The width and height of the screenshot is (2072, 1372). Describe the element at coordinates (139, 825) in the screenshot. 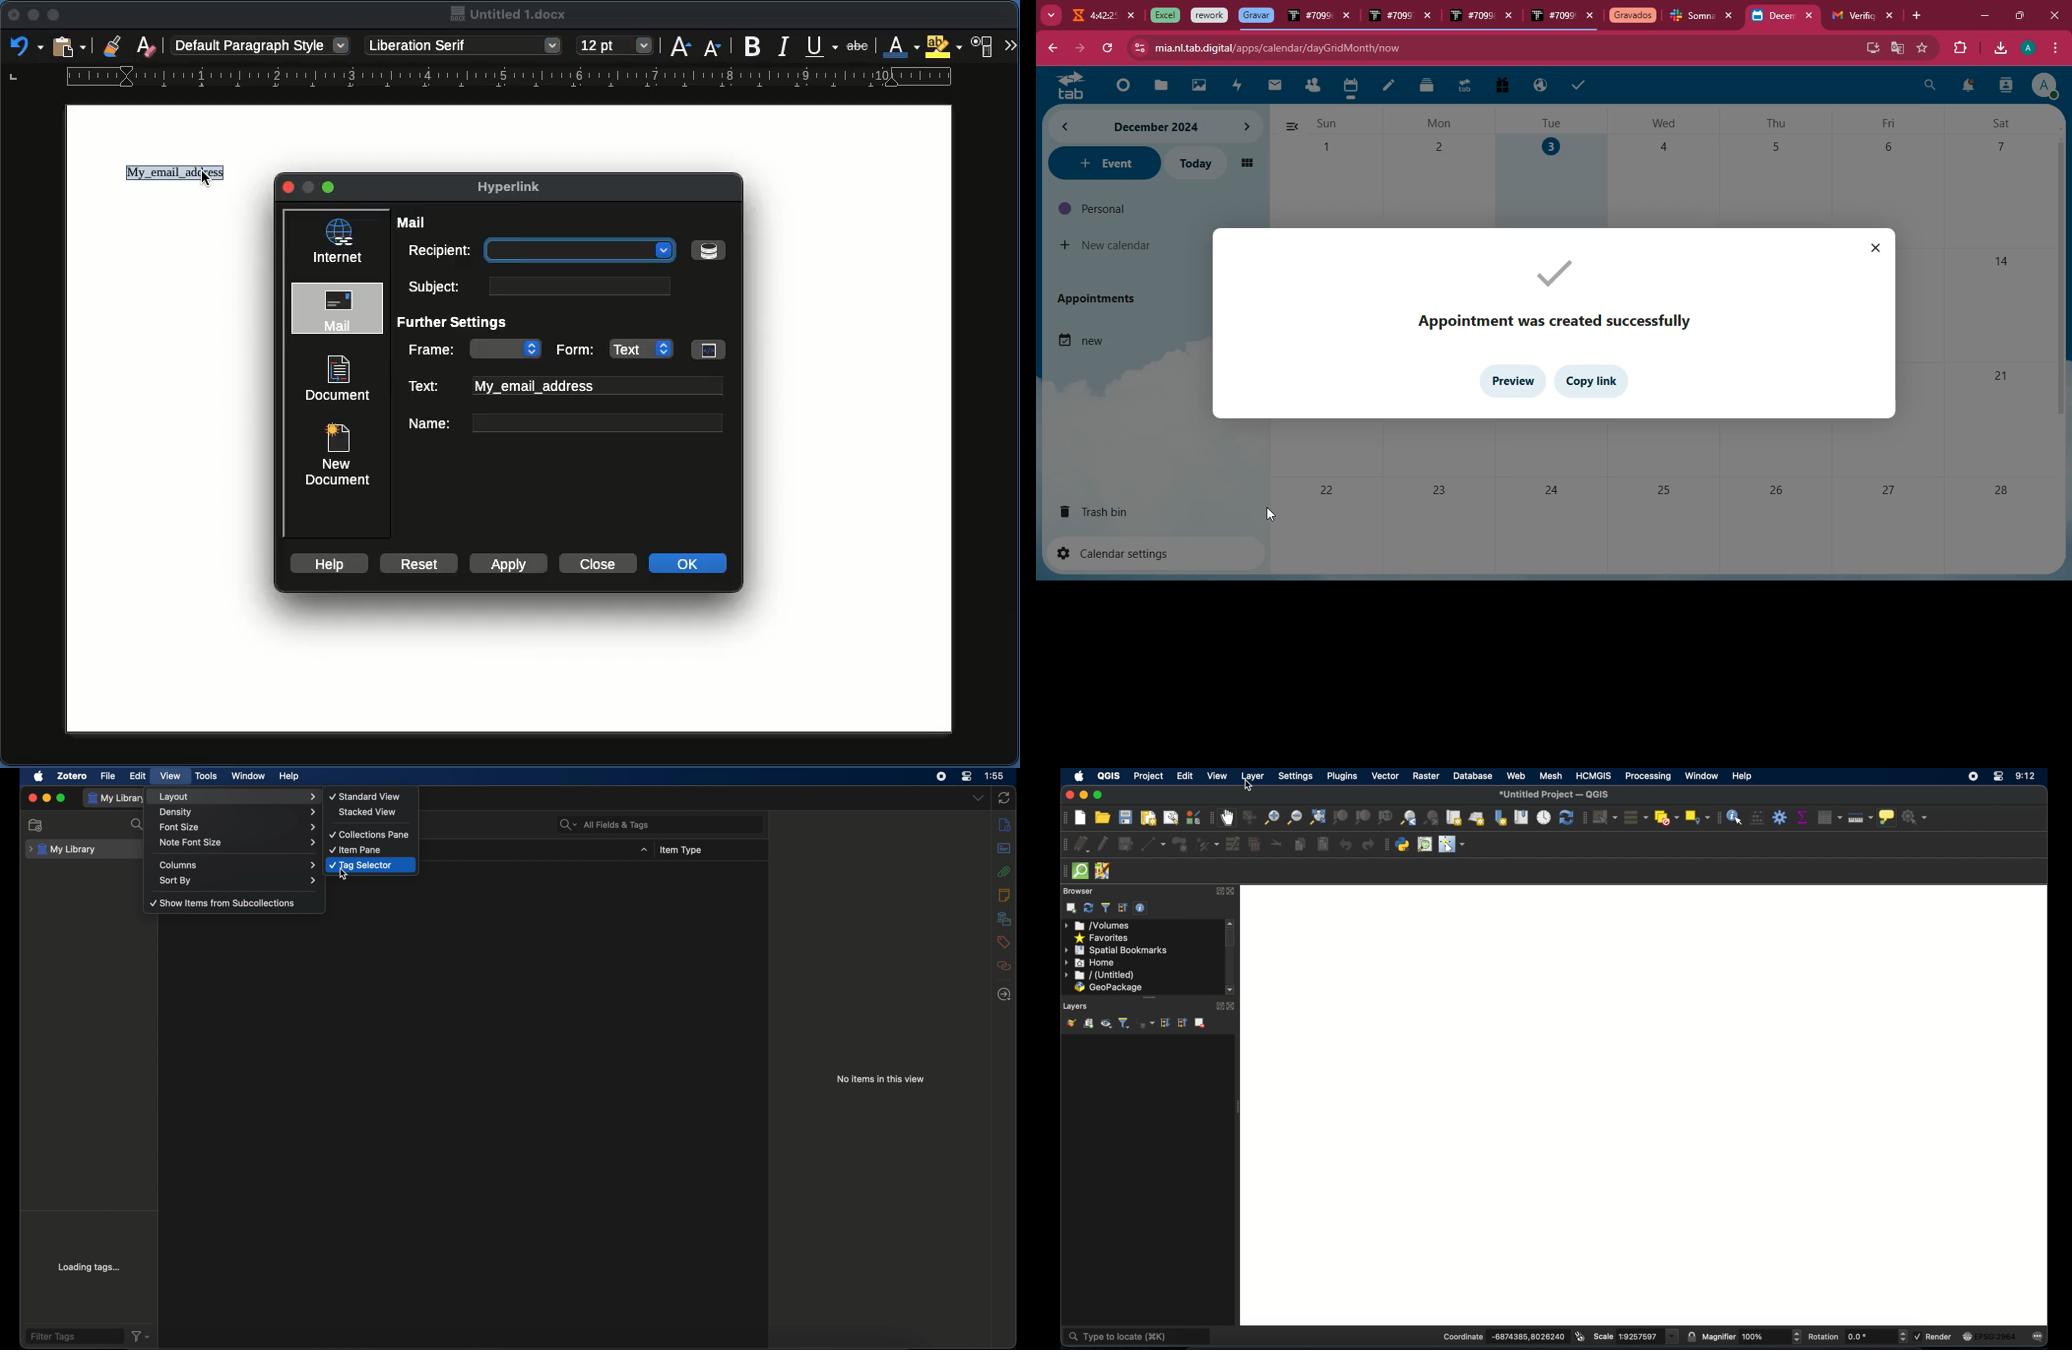

I see `search` at that location.